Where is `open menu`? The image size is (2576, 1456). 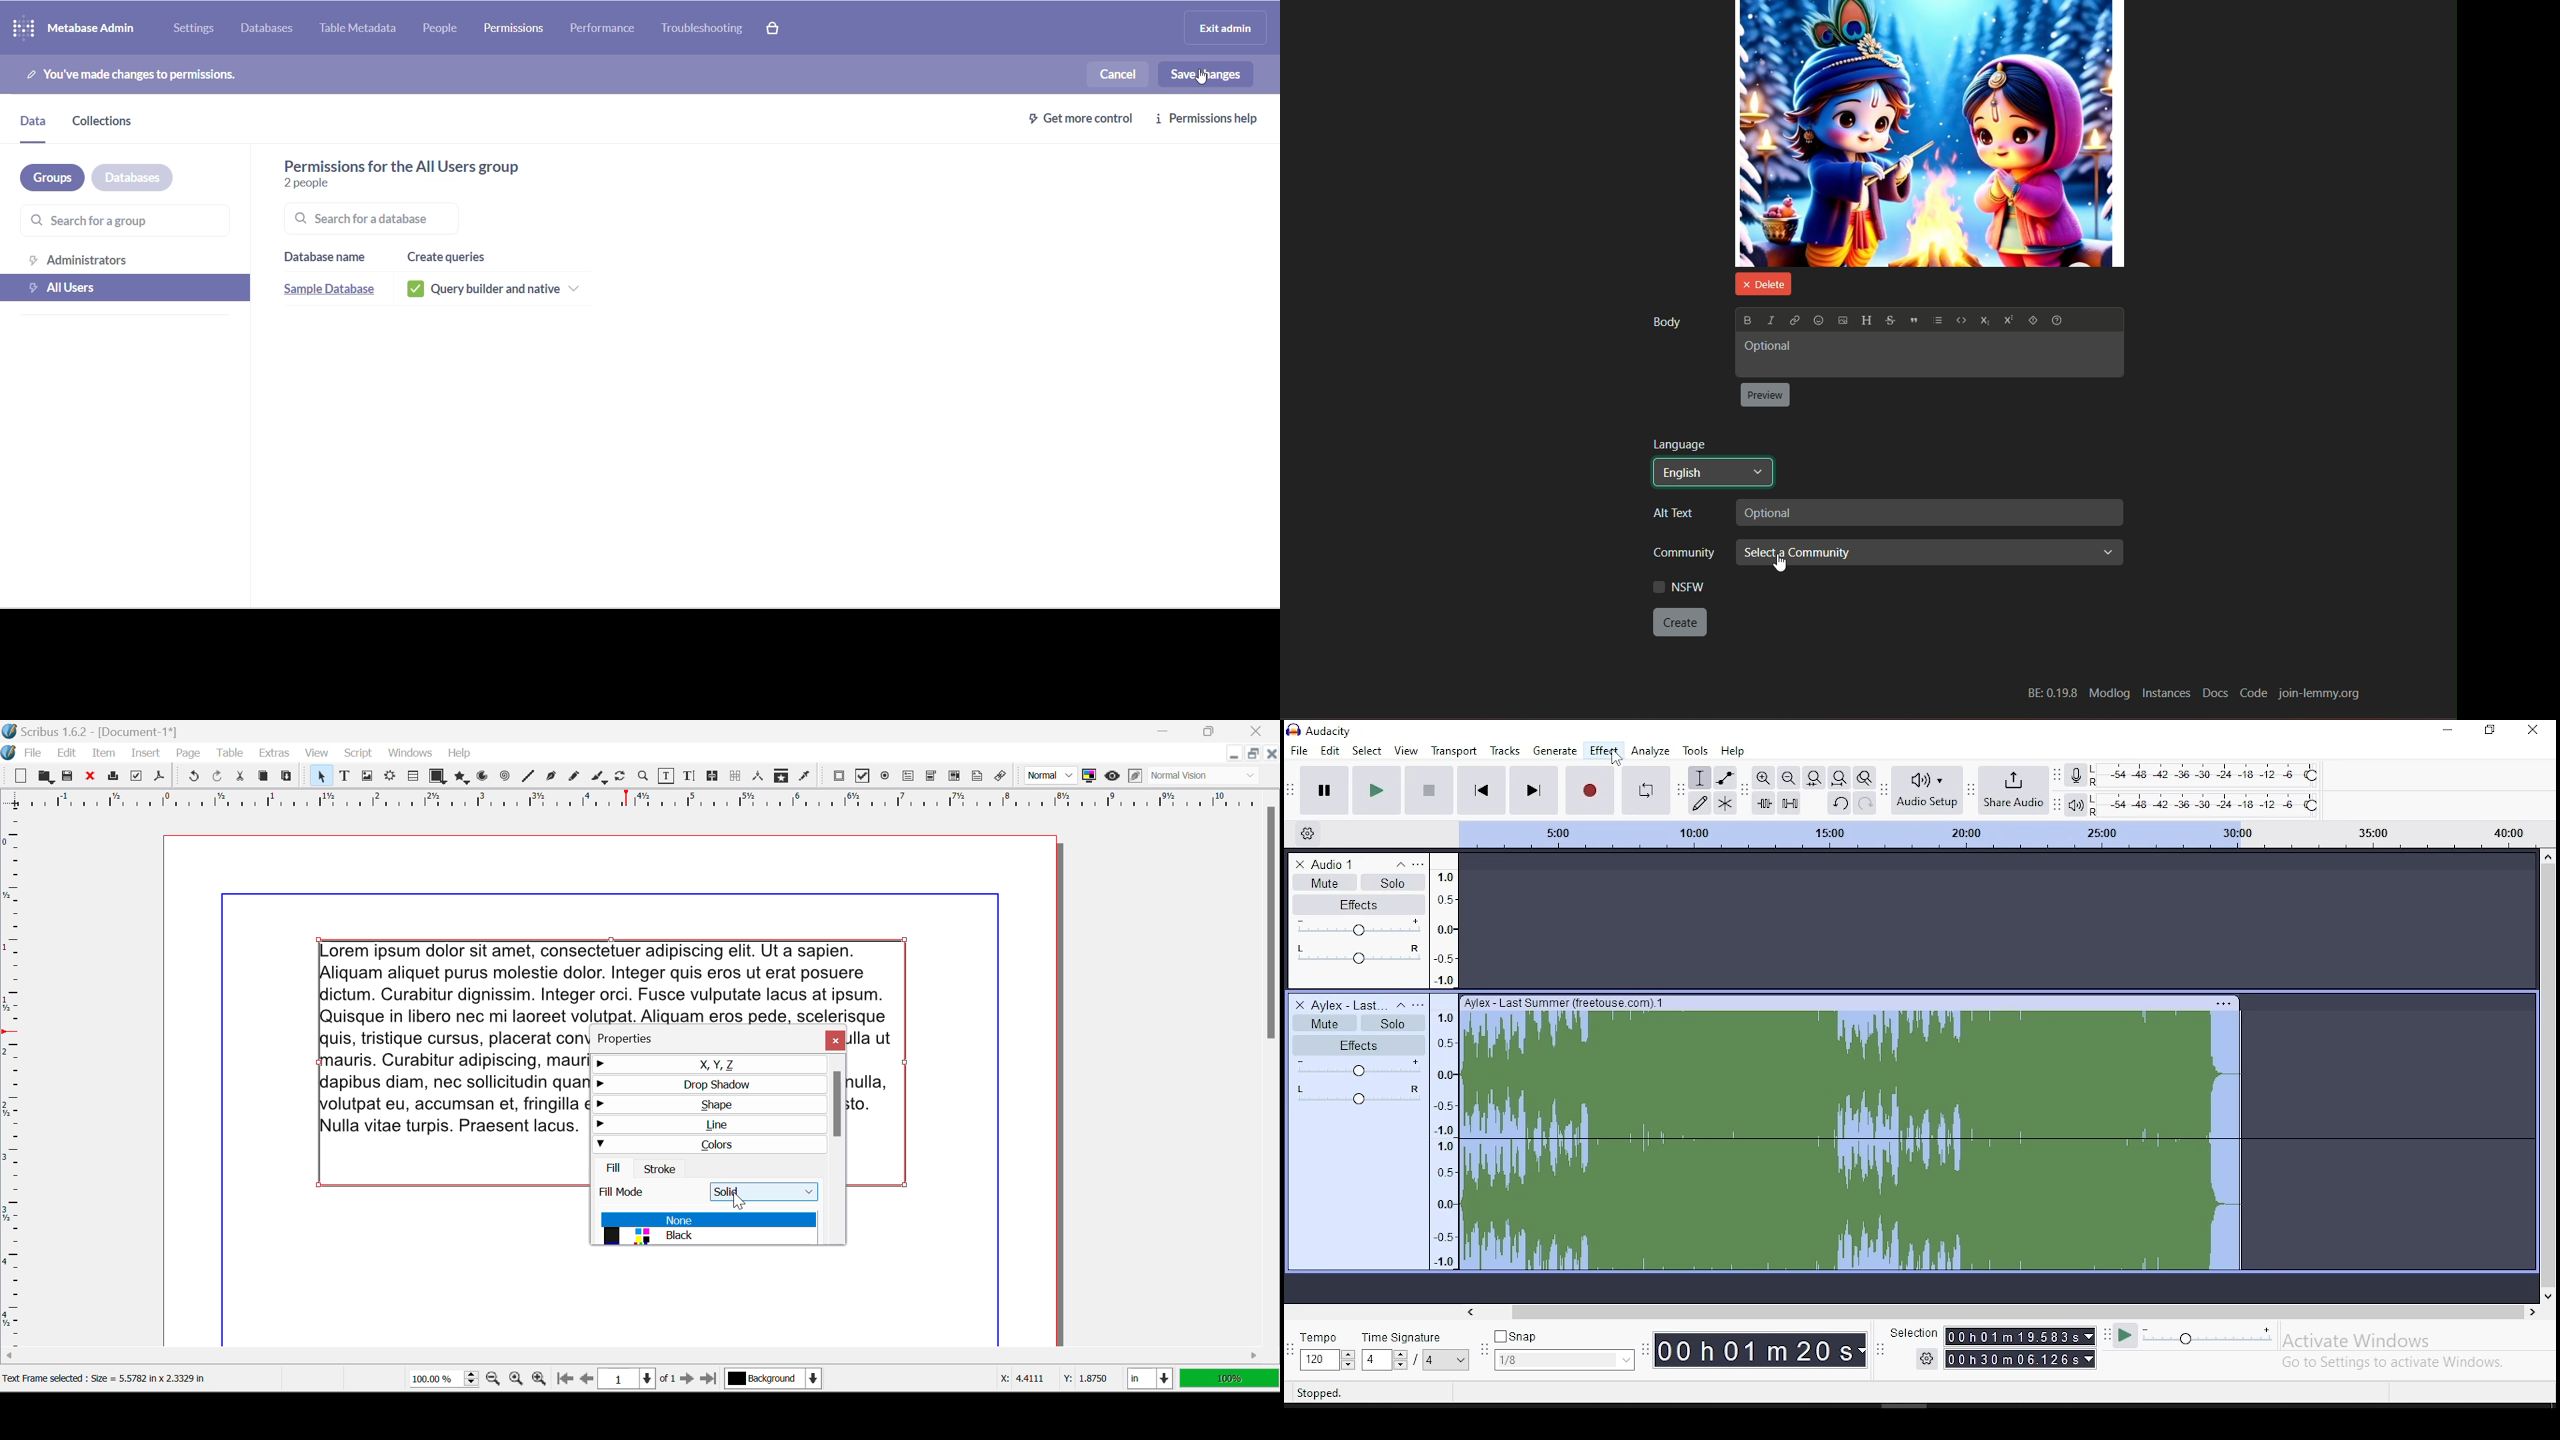 open menu is located at coordinates (1419, 862).